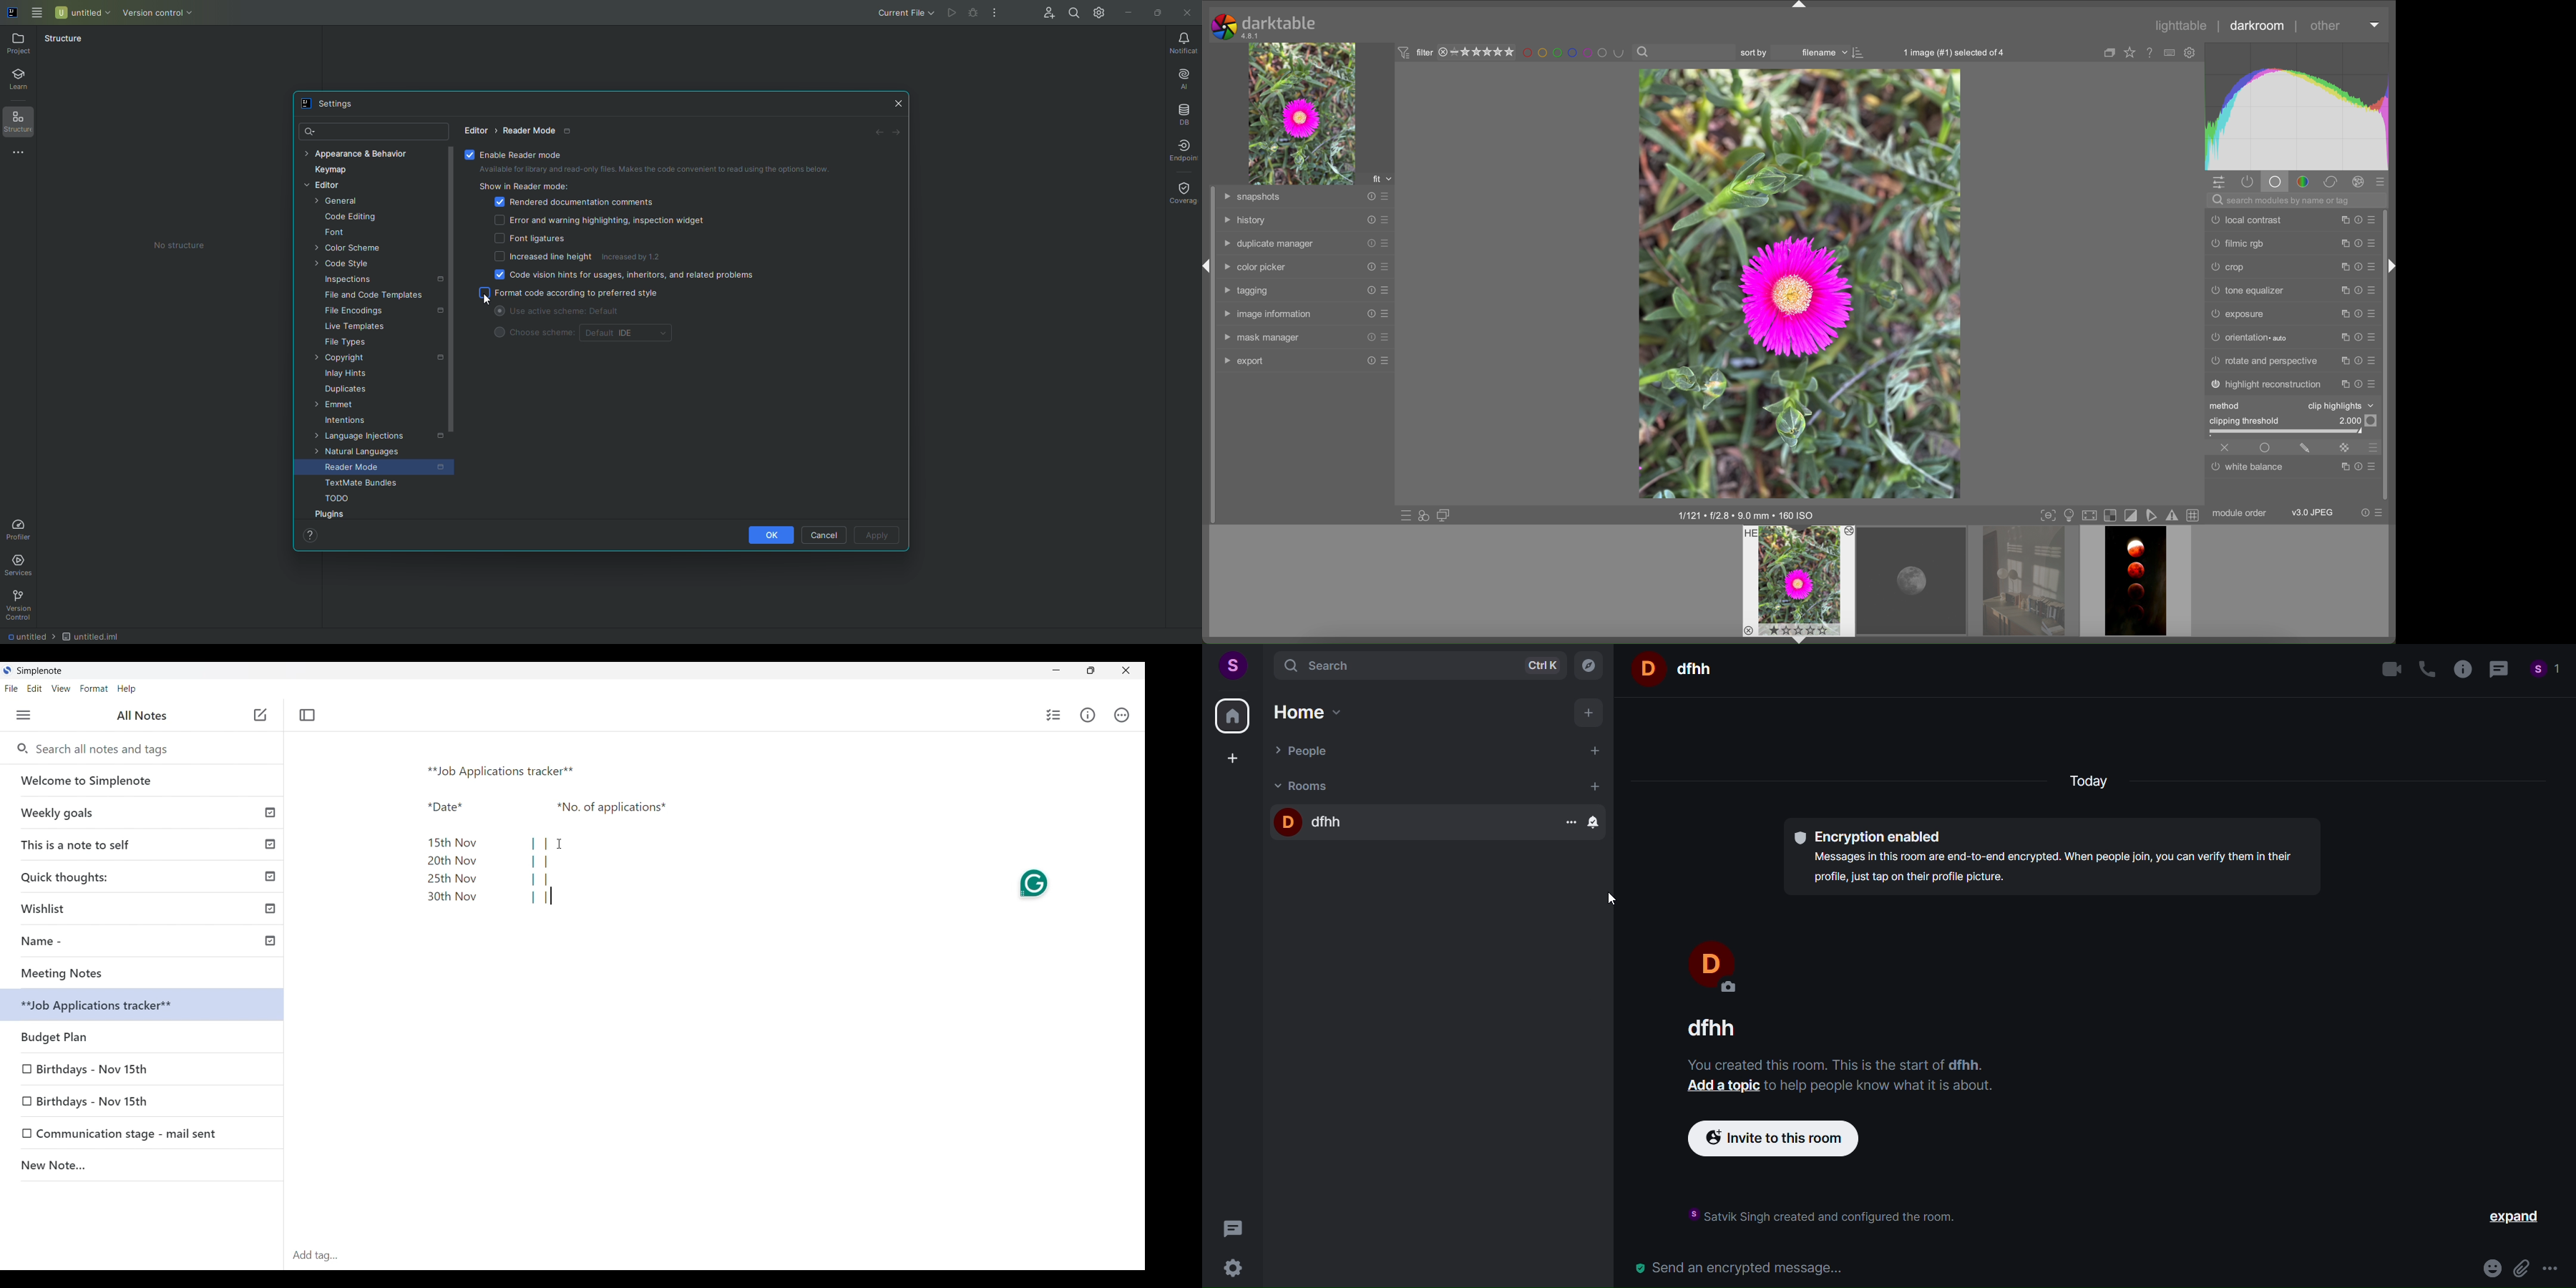 The image size is (2576, 1288). Describe the element at coordinates (1266, 314) in the screenshot. I see `image information tab` at that location.